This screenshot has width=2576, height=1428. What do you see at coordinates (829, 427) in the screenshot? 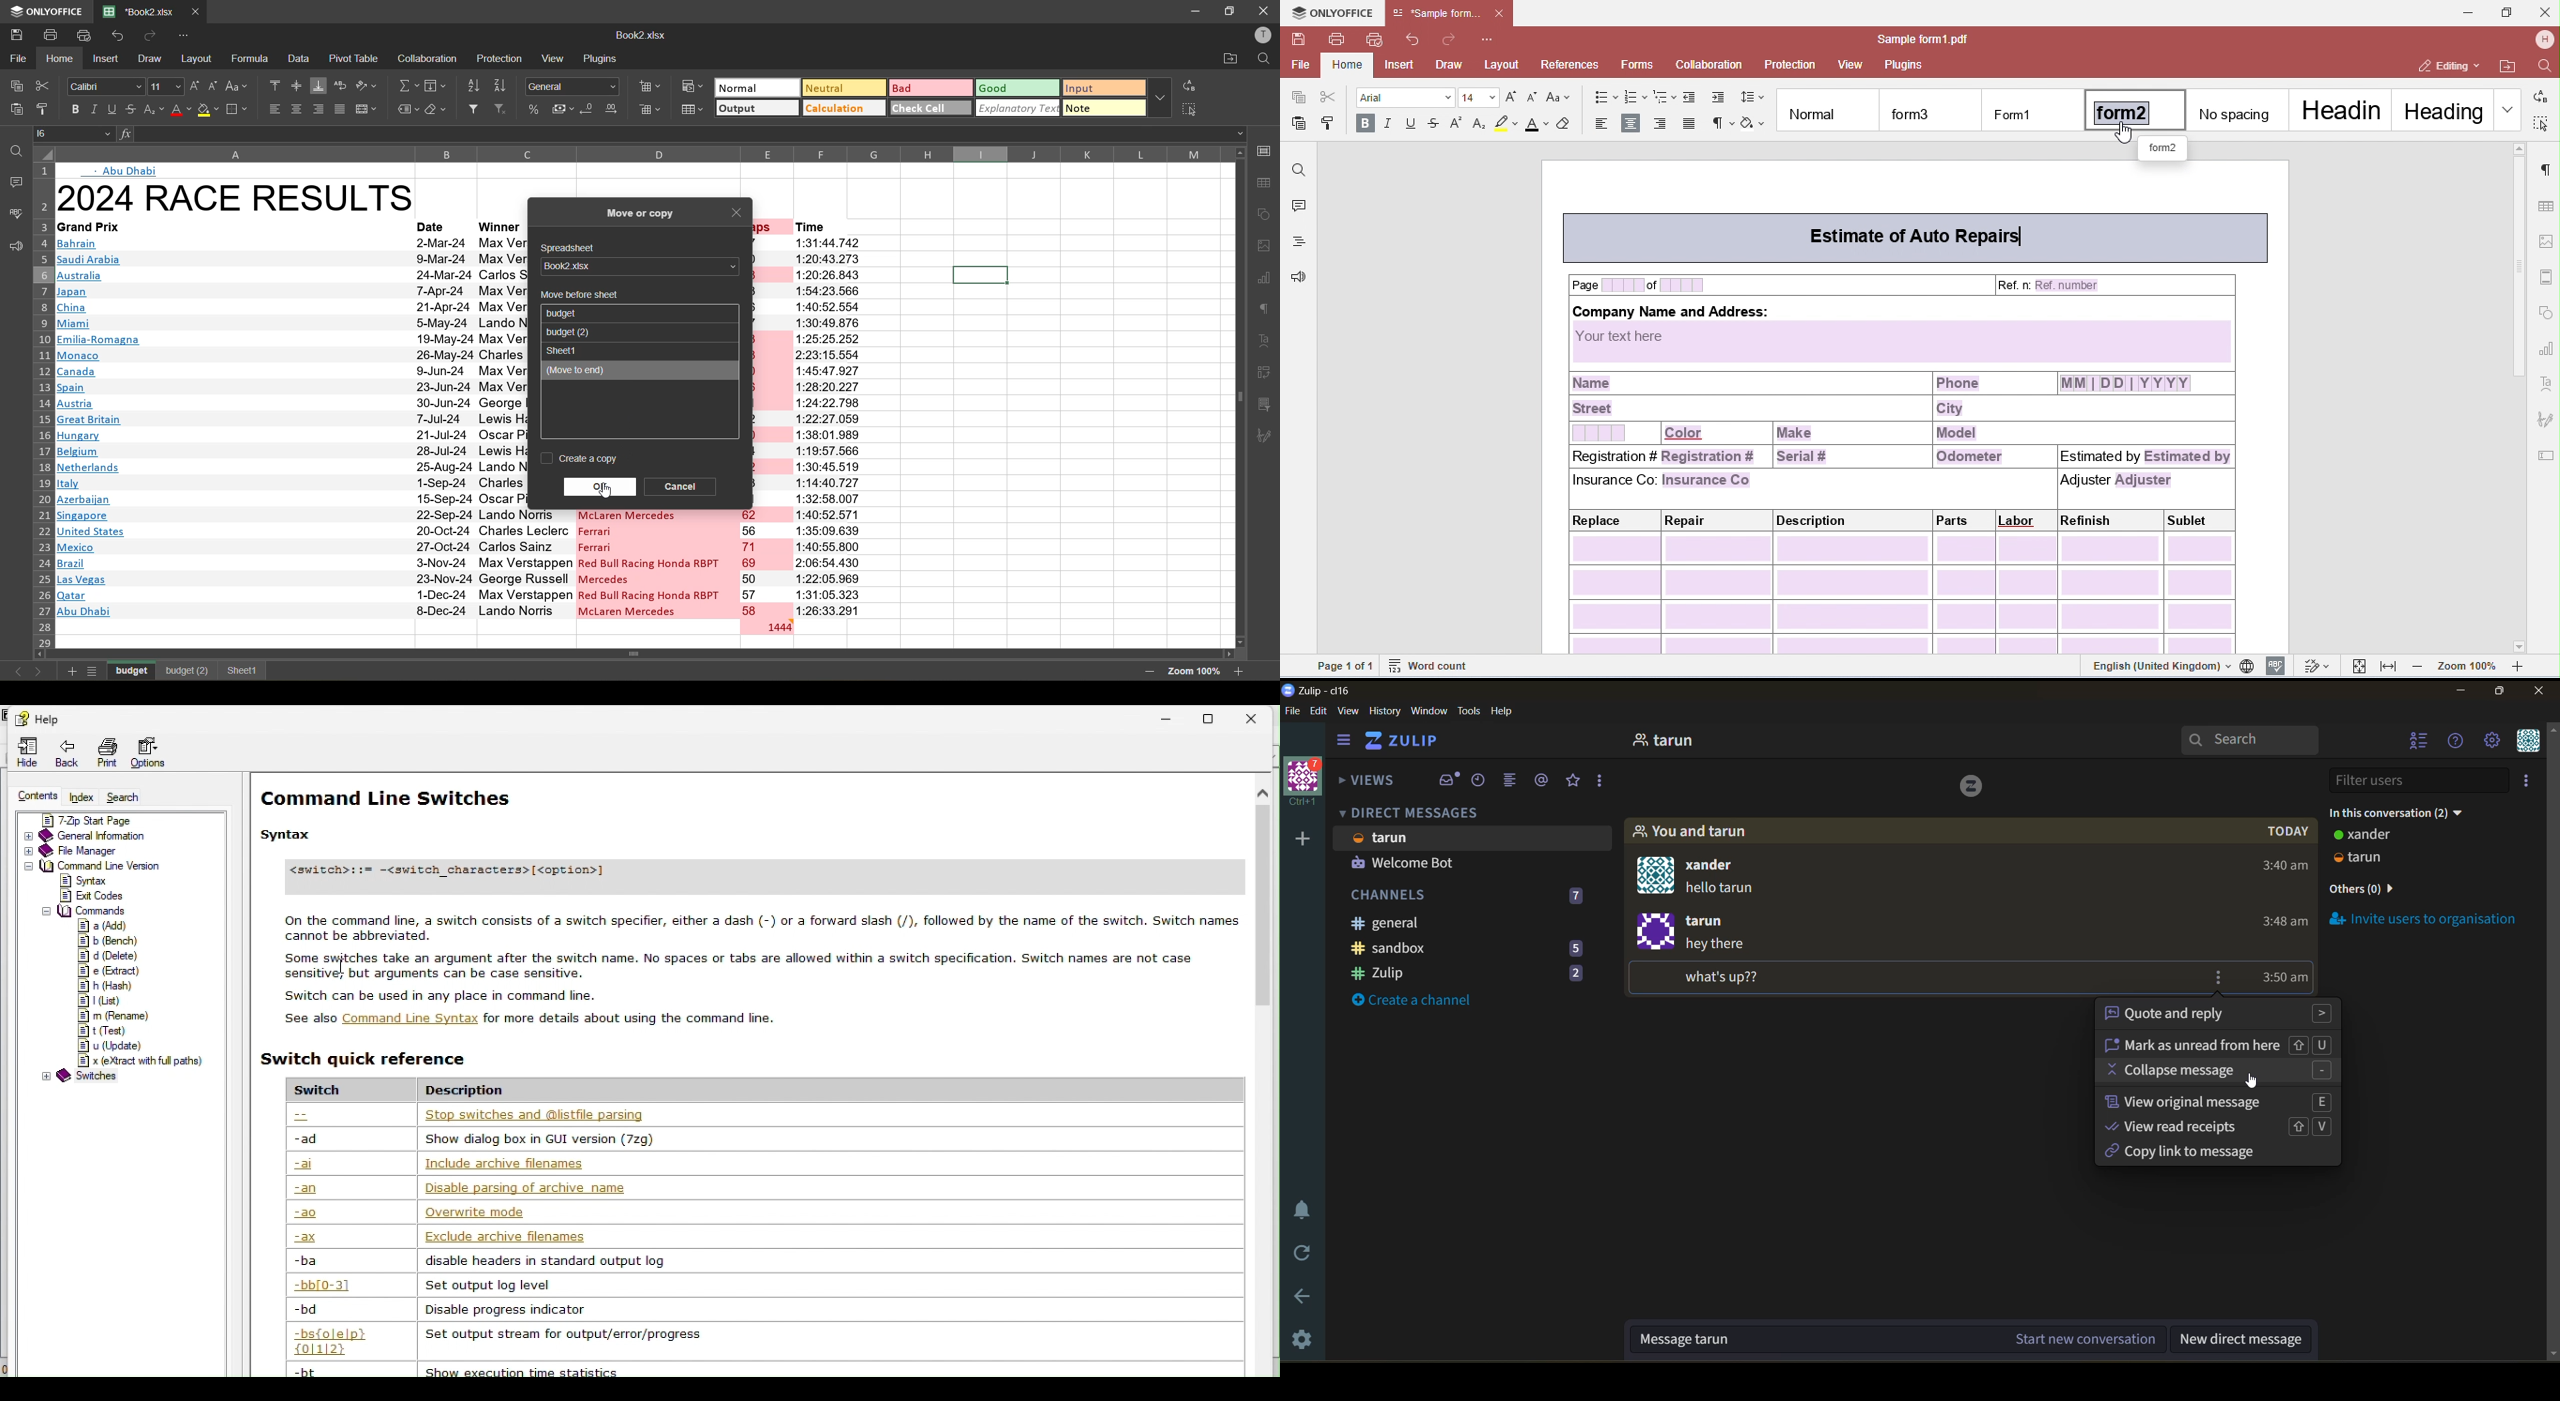
I see `time` at bounding box center [829, 427].